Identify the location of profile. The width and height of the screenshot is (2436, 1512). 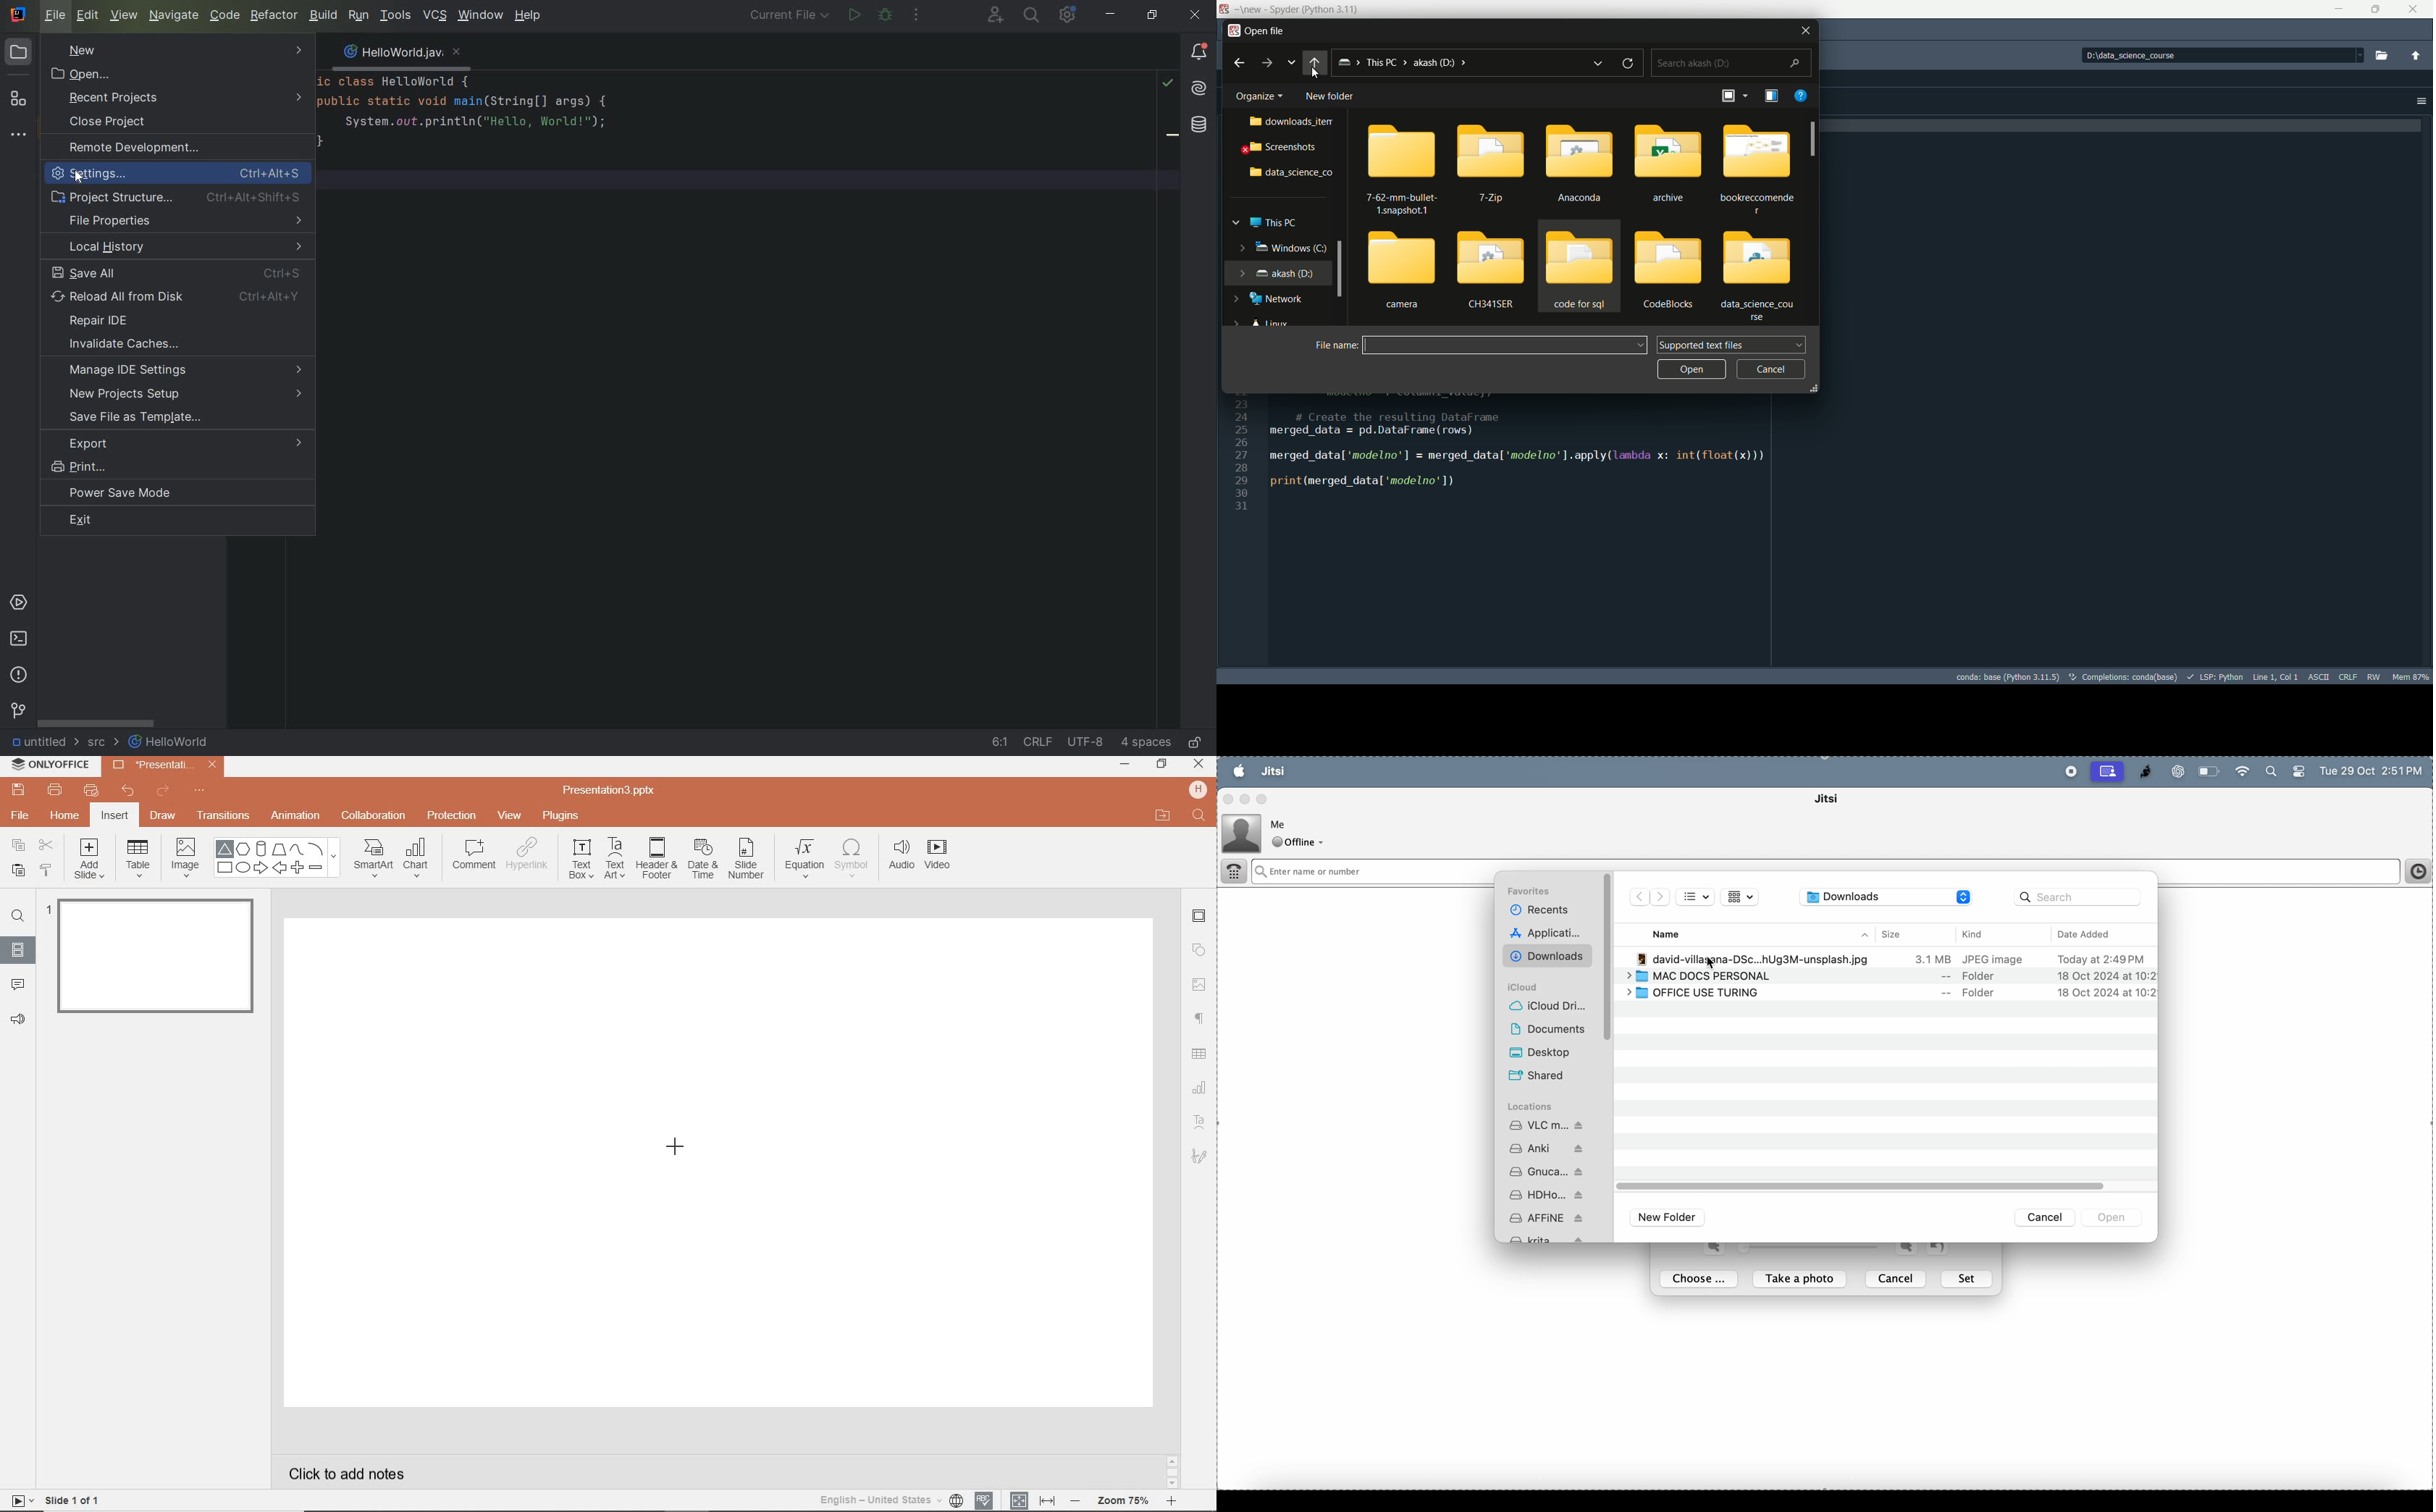
(1242, 832).